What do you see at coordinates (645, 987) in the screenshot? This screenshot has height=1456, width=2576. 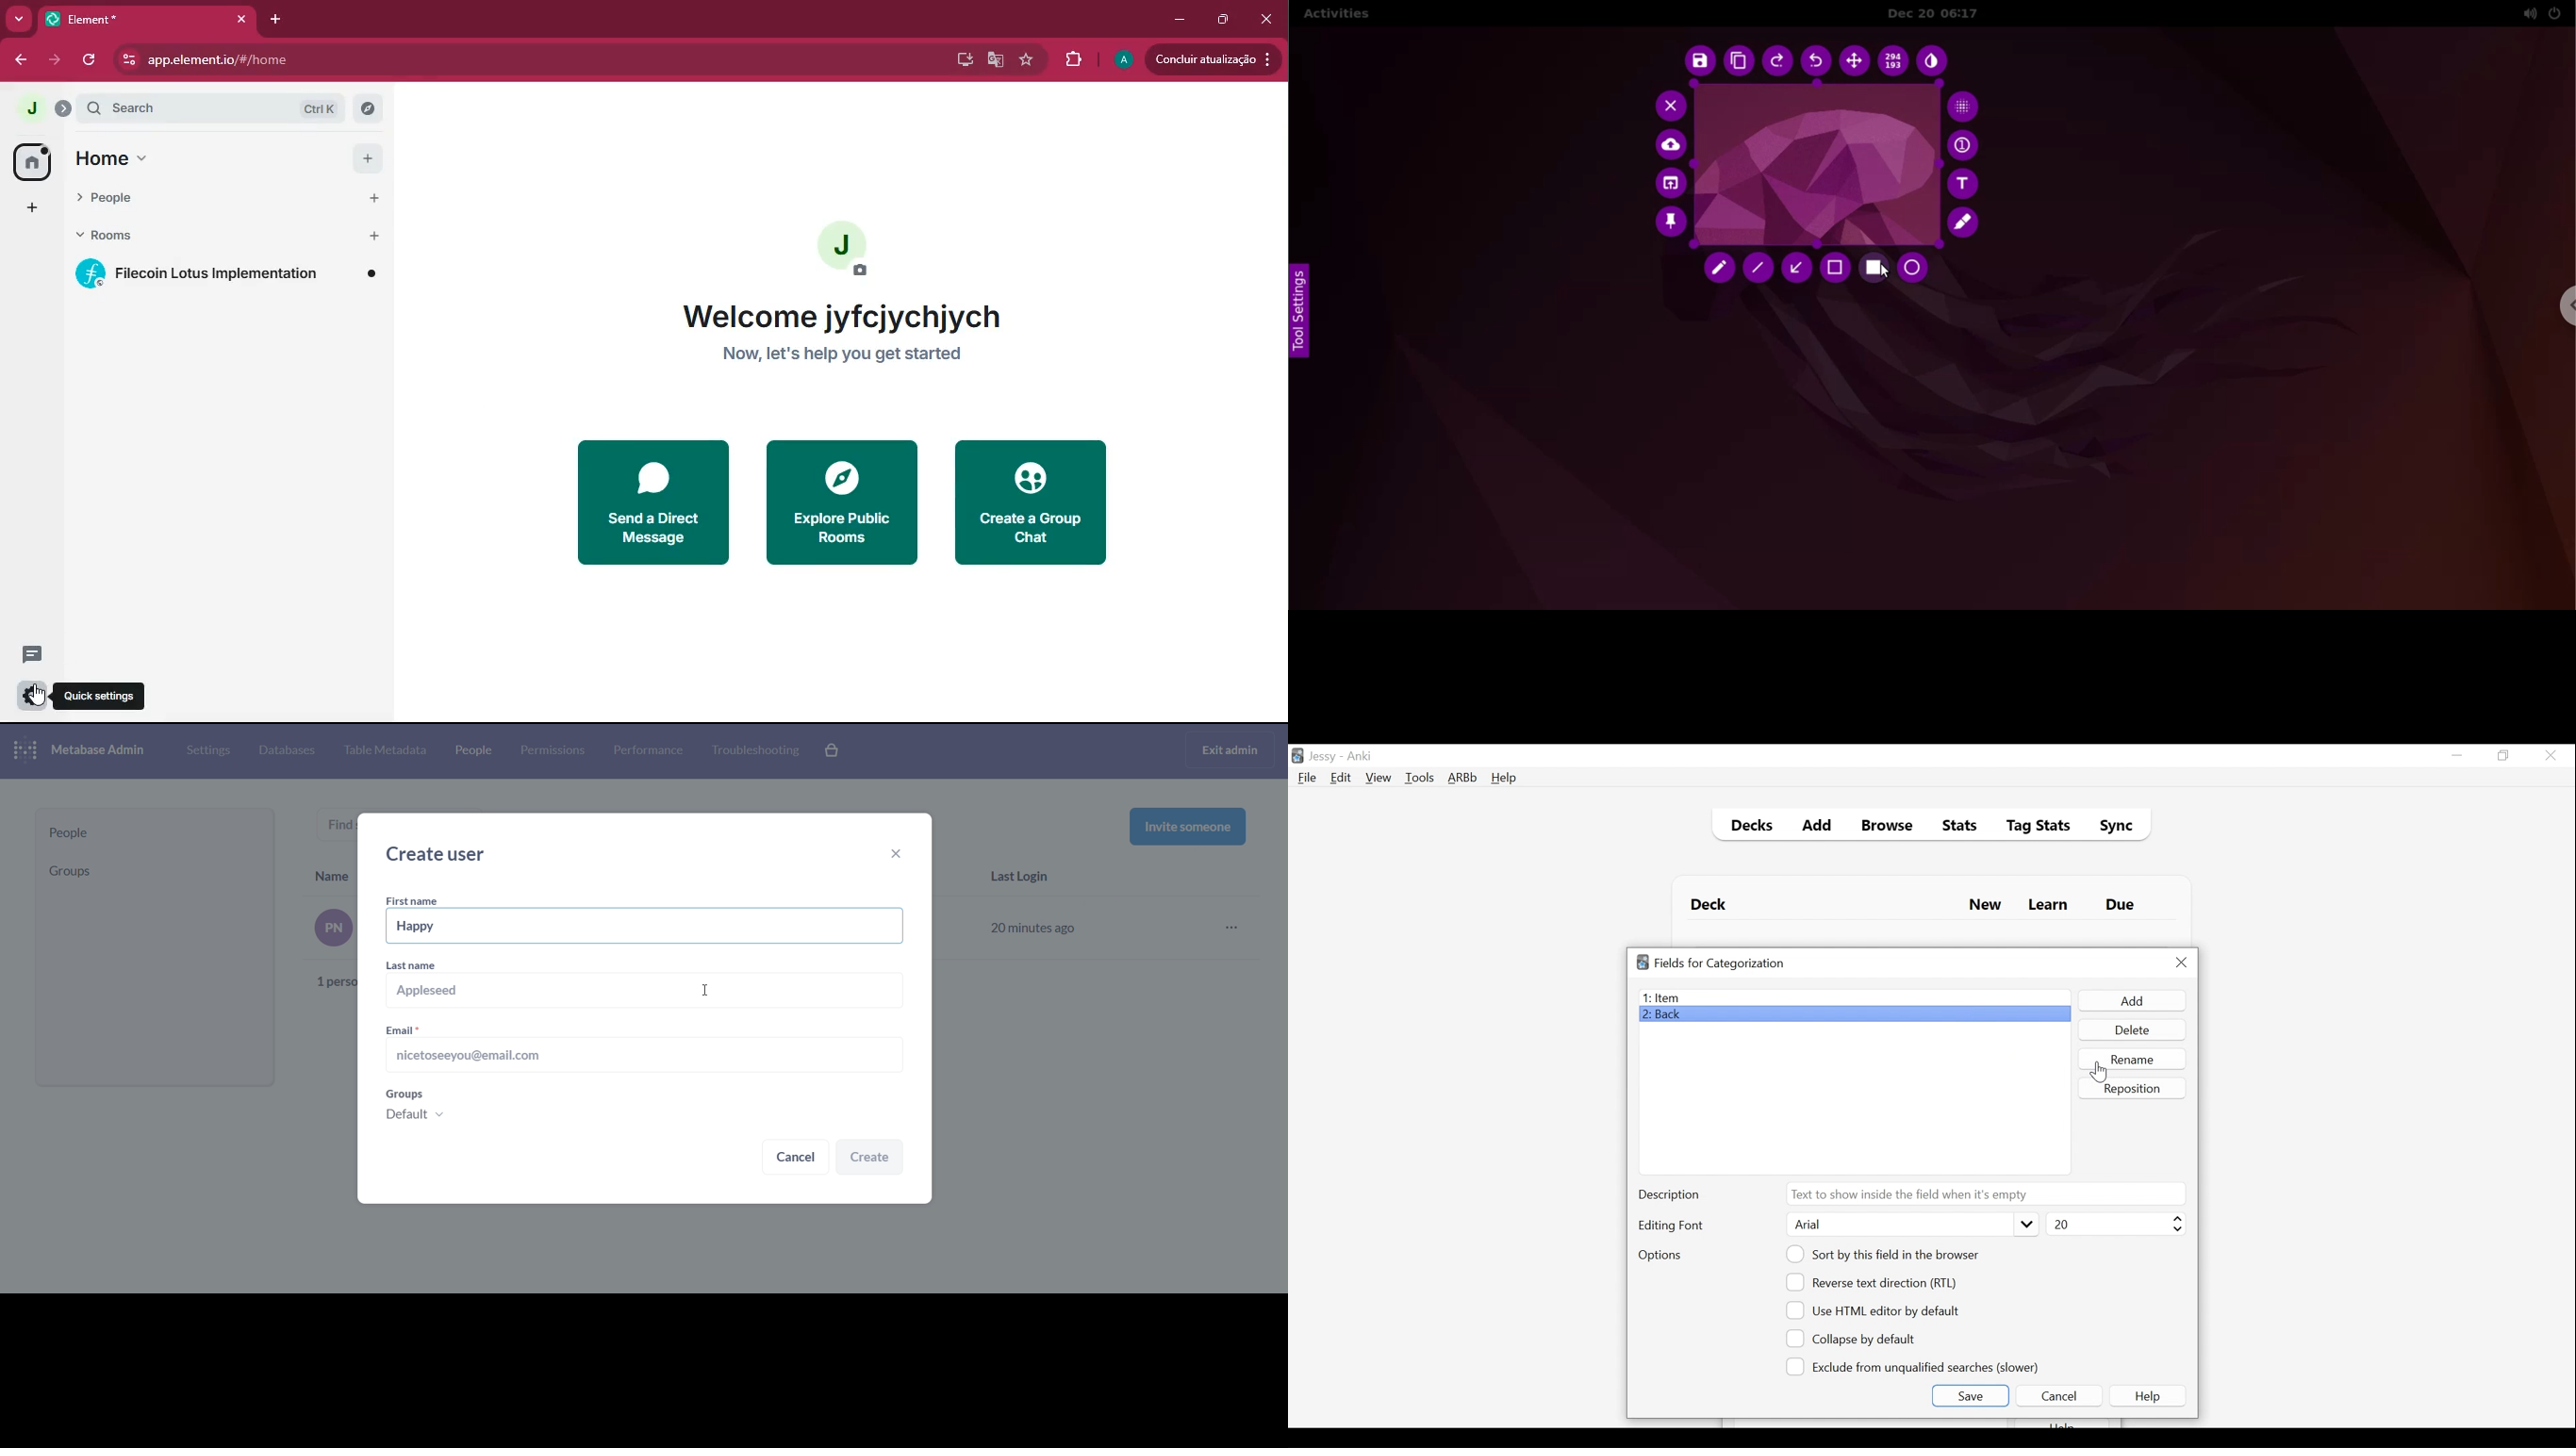 I see `last name` at bounding box center [645, 987].